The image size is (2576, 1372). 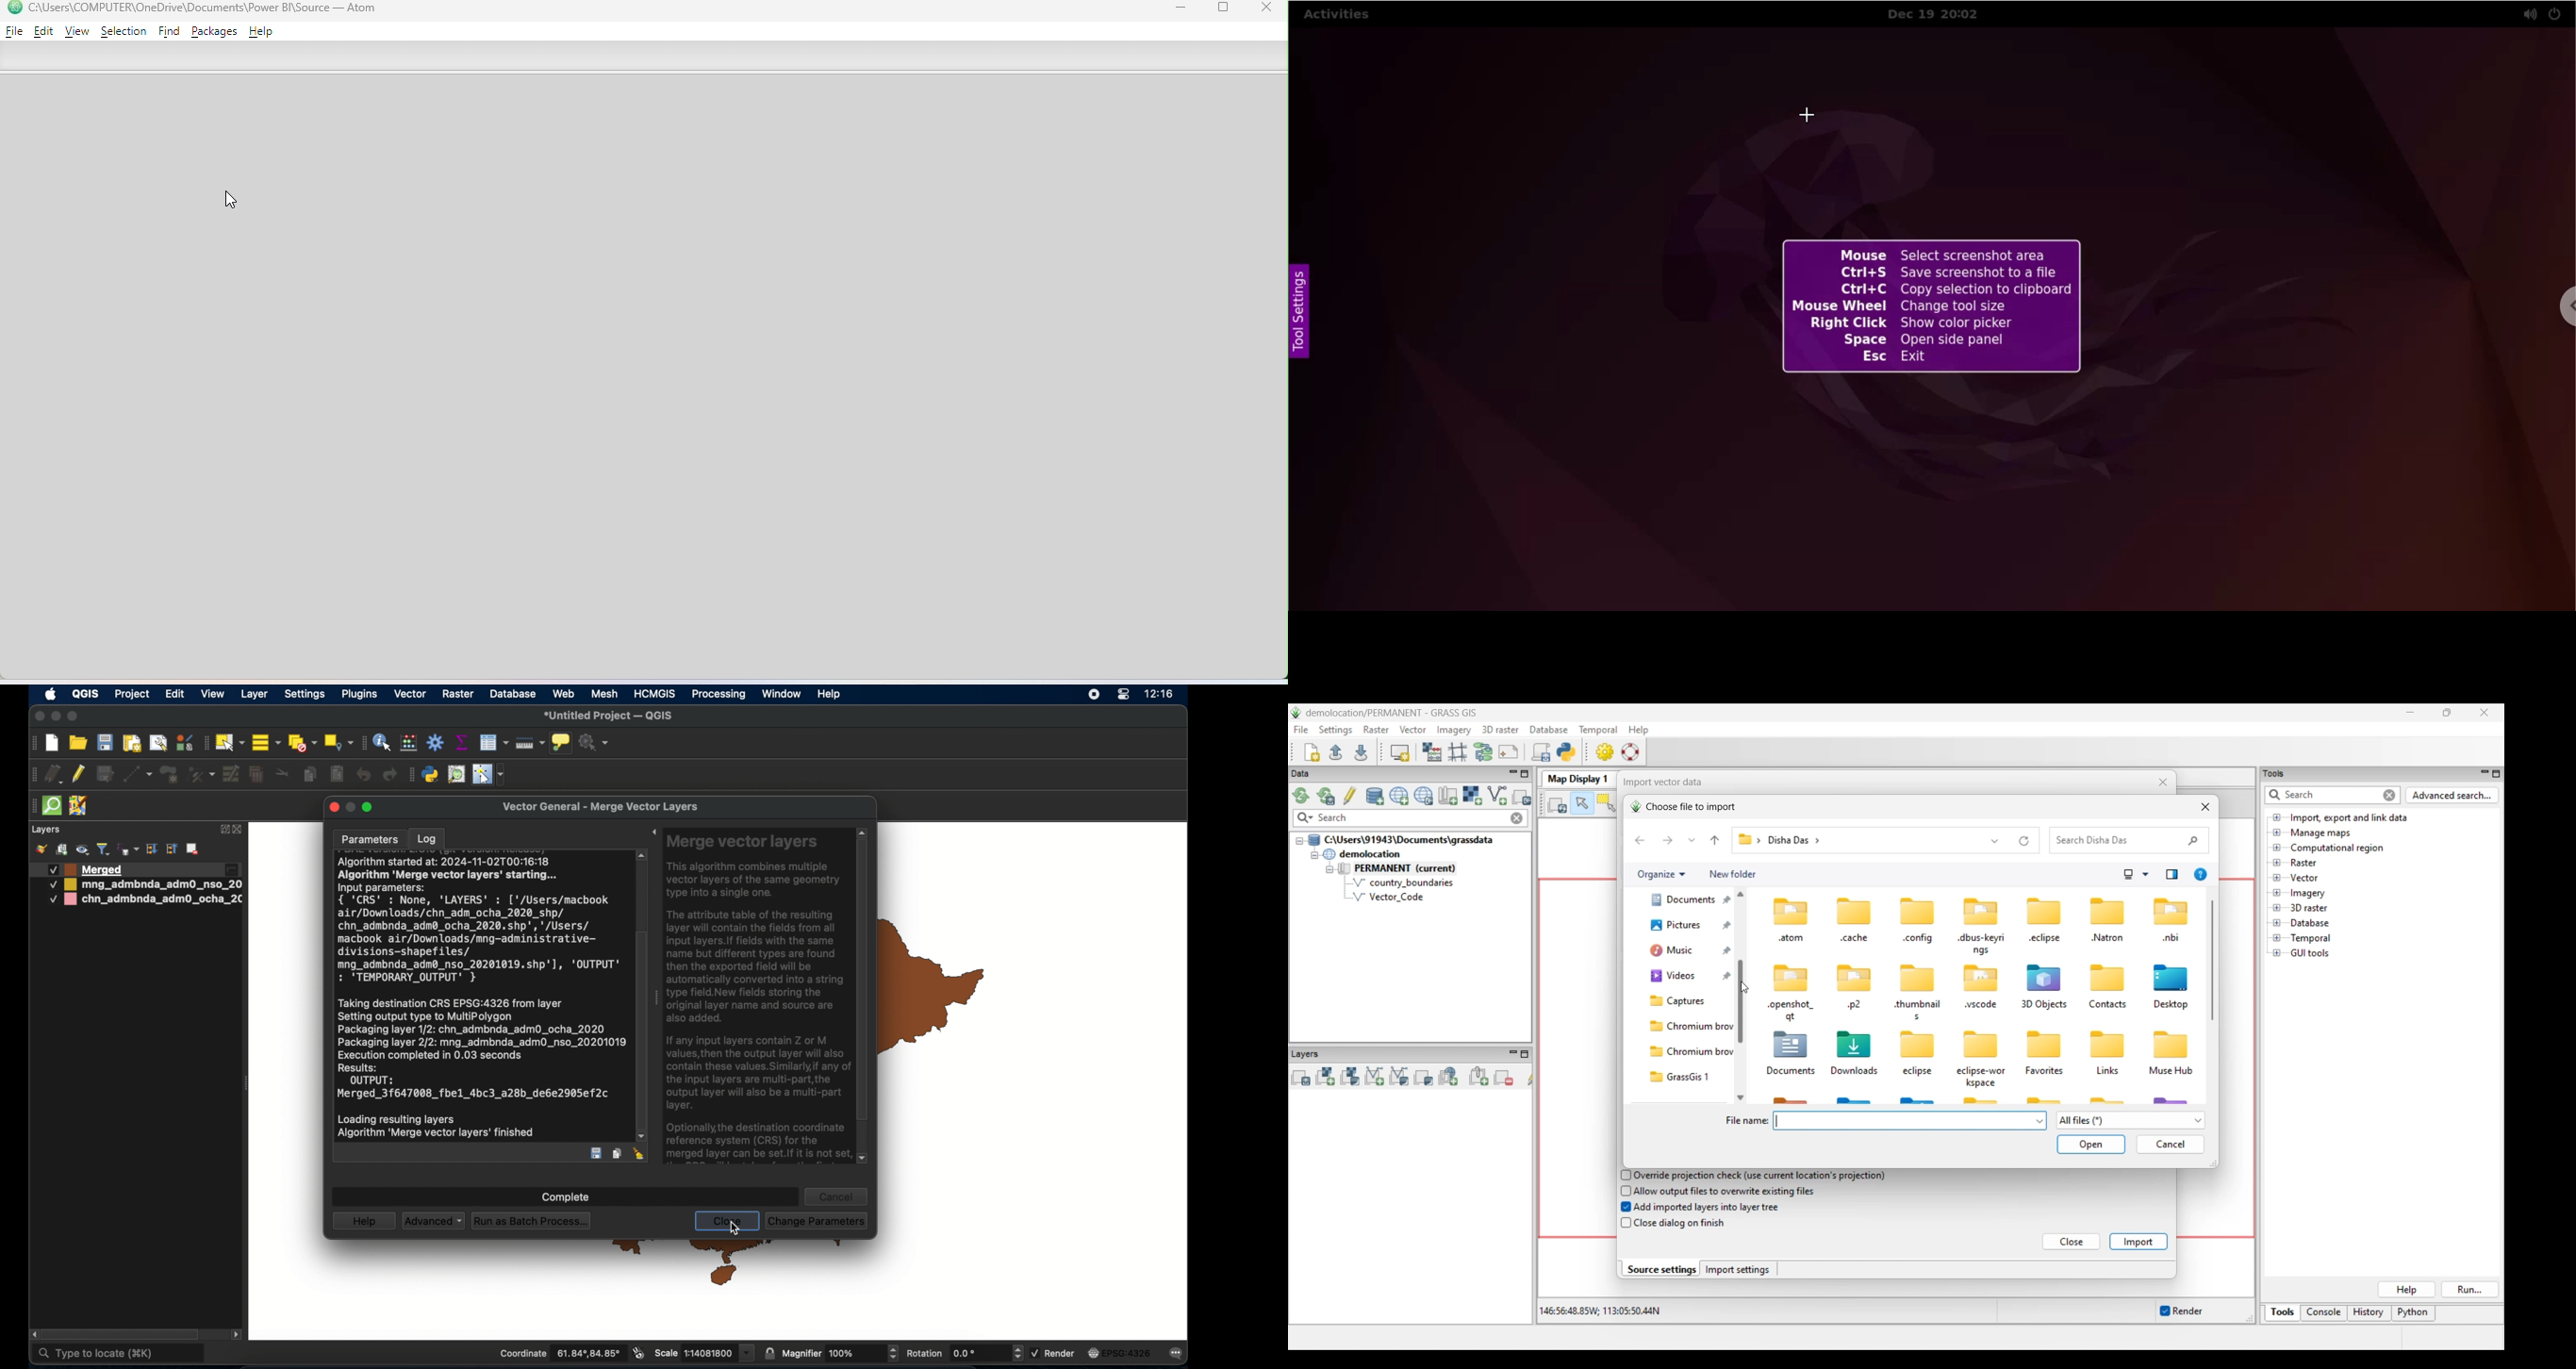 I want to click on Override projection check, so click(x=1760, y=1176).